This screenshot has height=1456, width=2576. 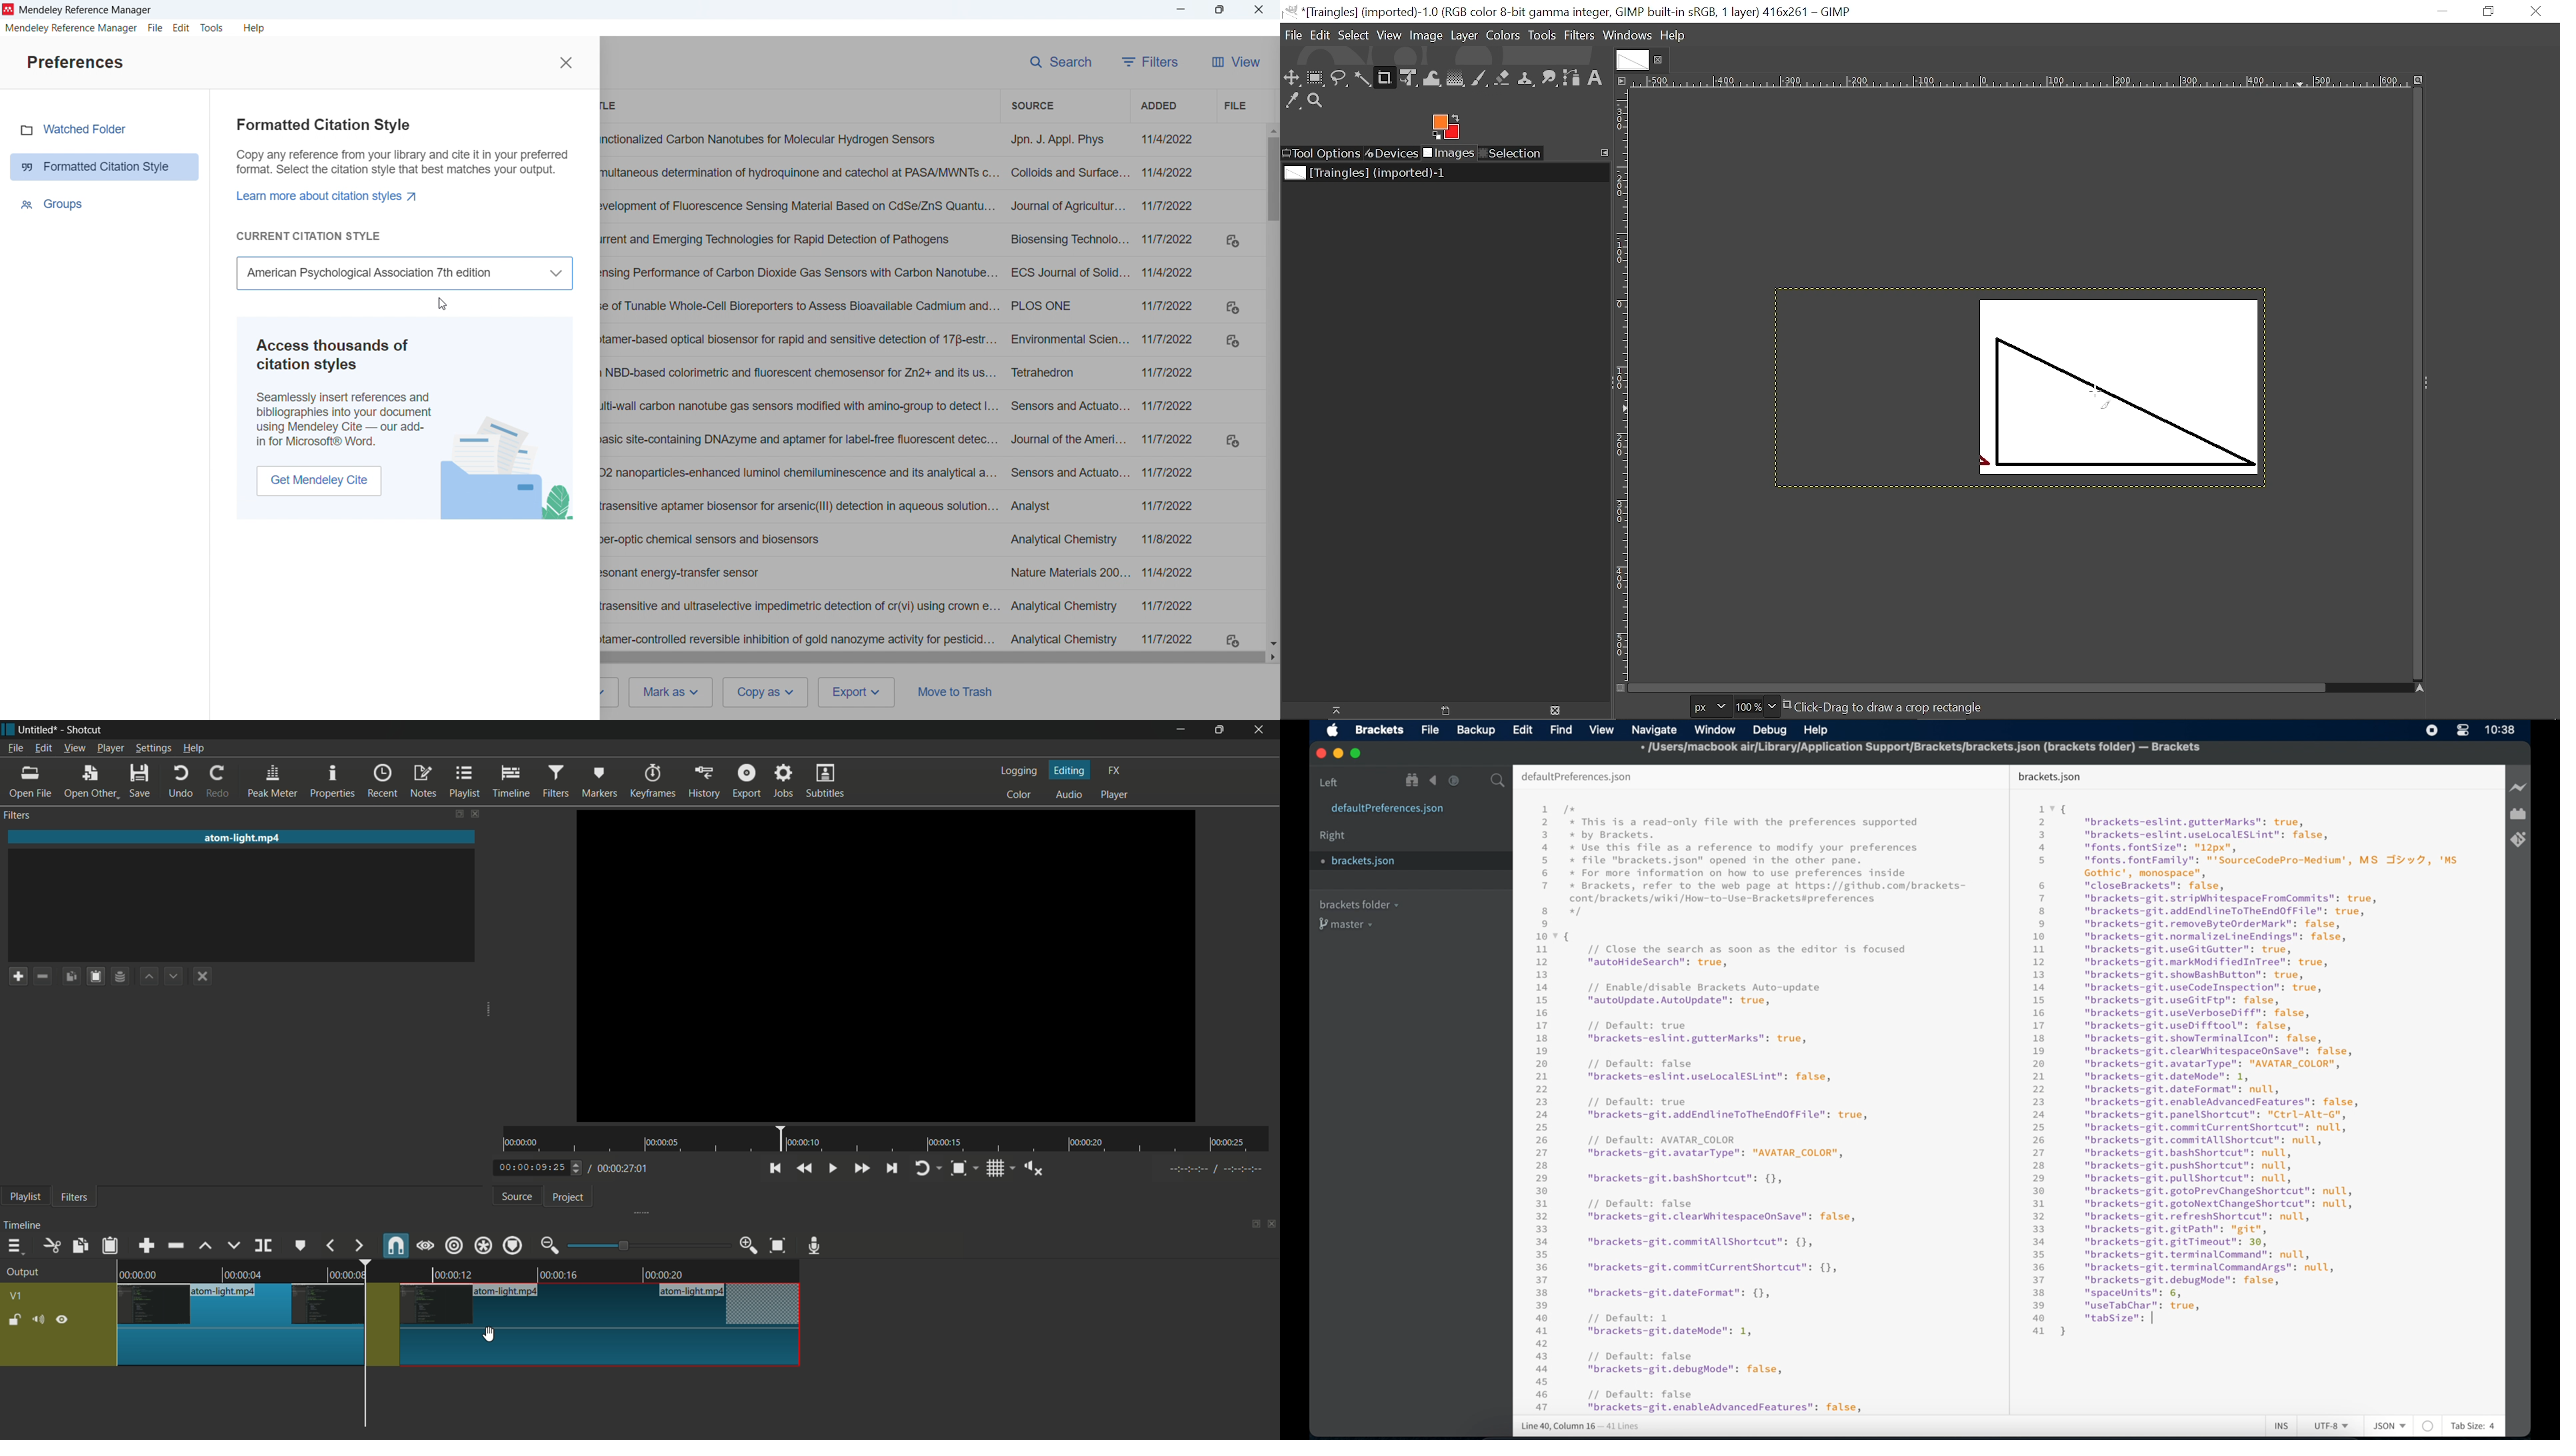 What do you see at coordinates (1333, 836) in the screenshot?
I see `right` at bounding box center [1333, 836].